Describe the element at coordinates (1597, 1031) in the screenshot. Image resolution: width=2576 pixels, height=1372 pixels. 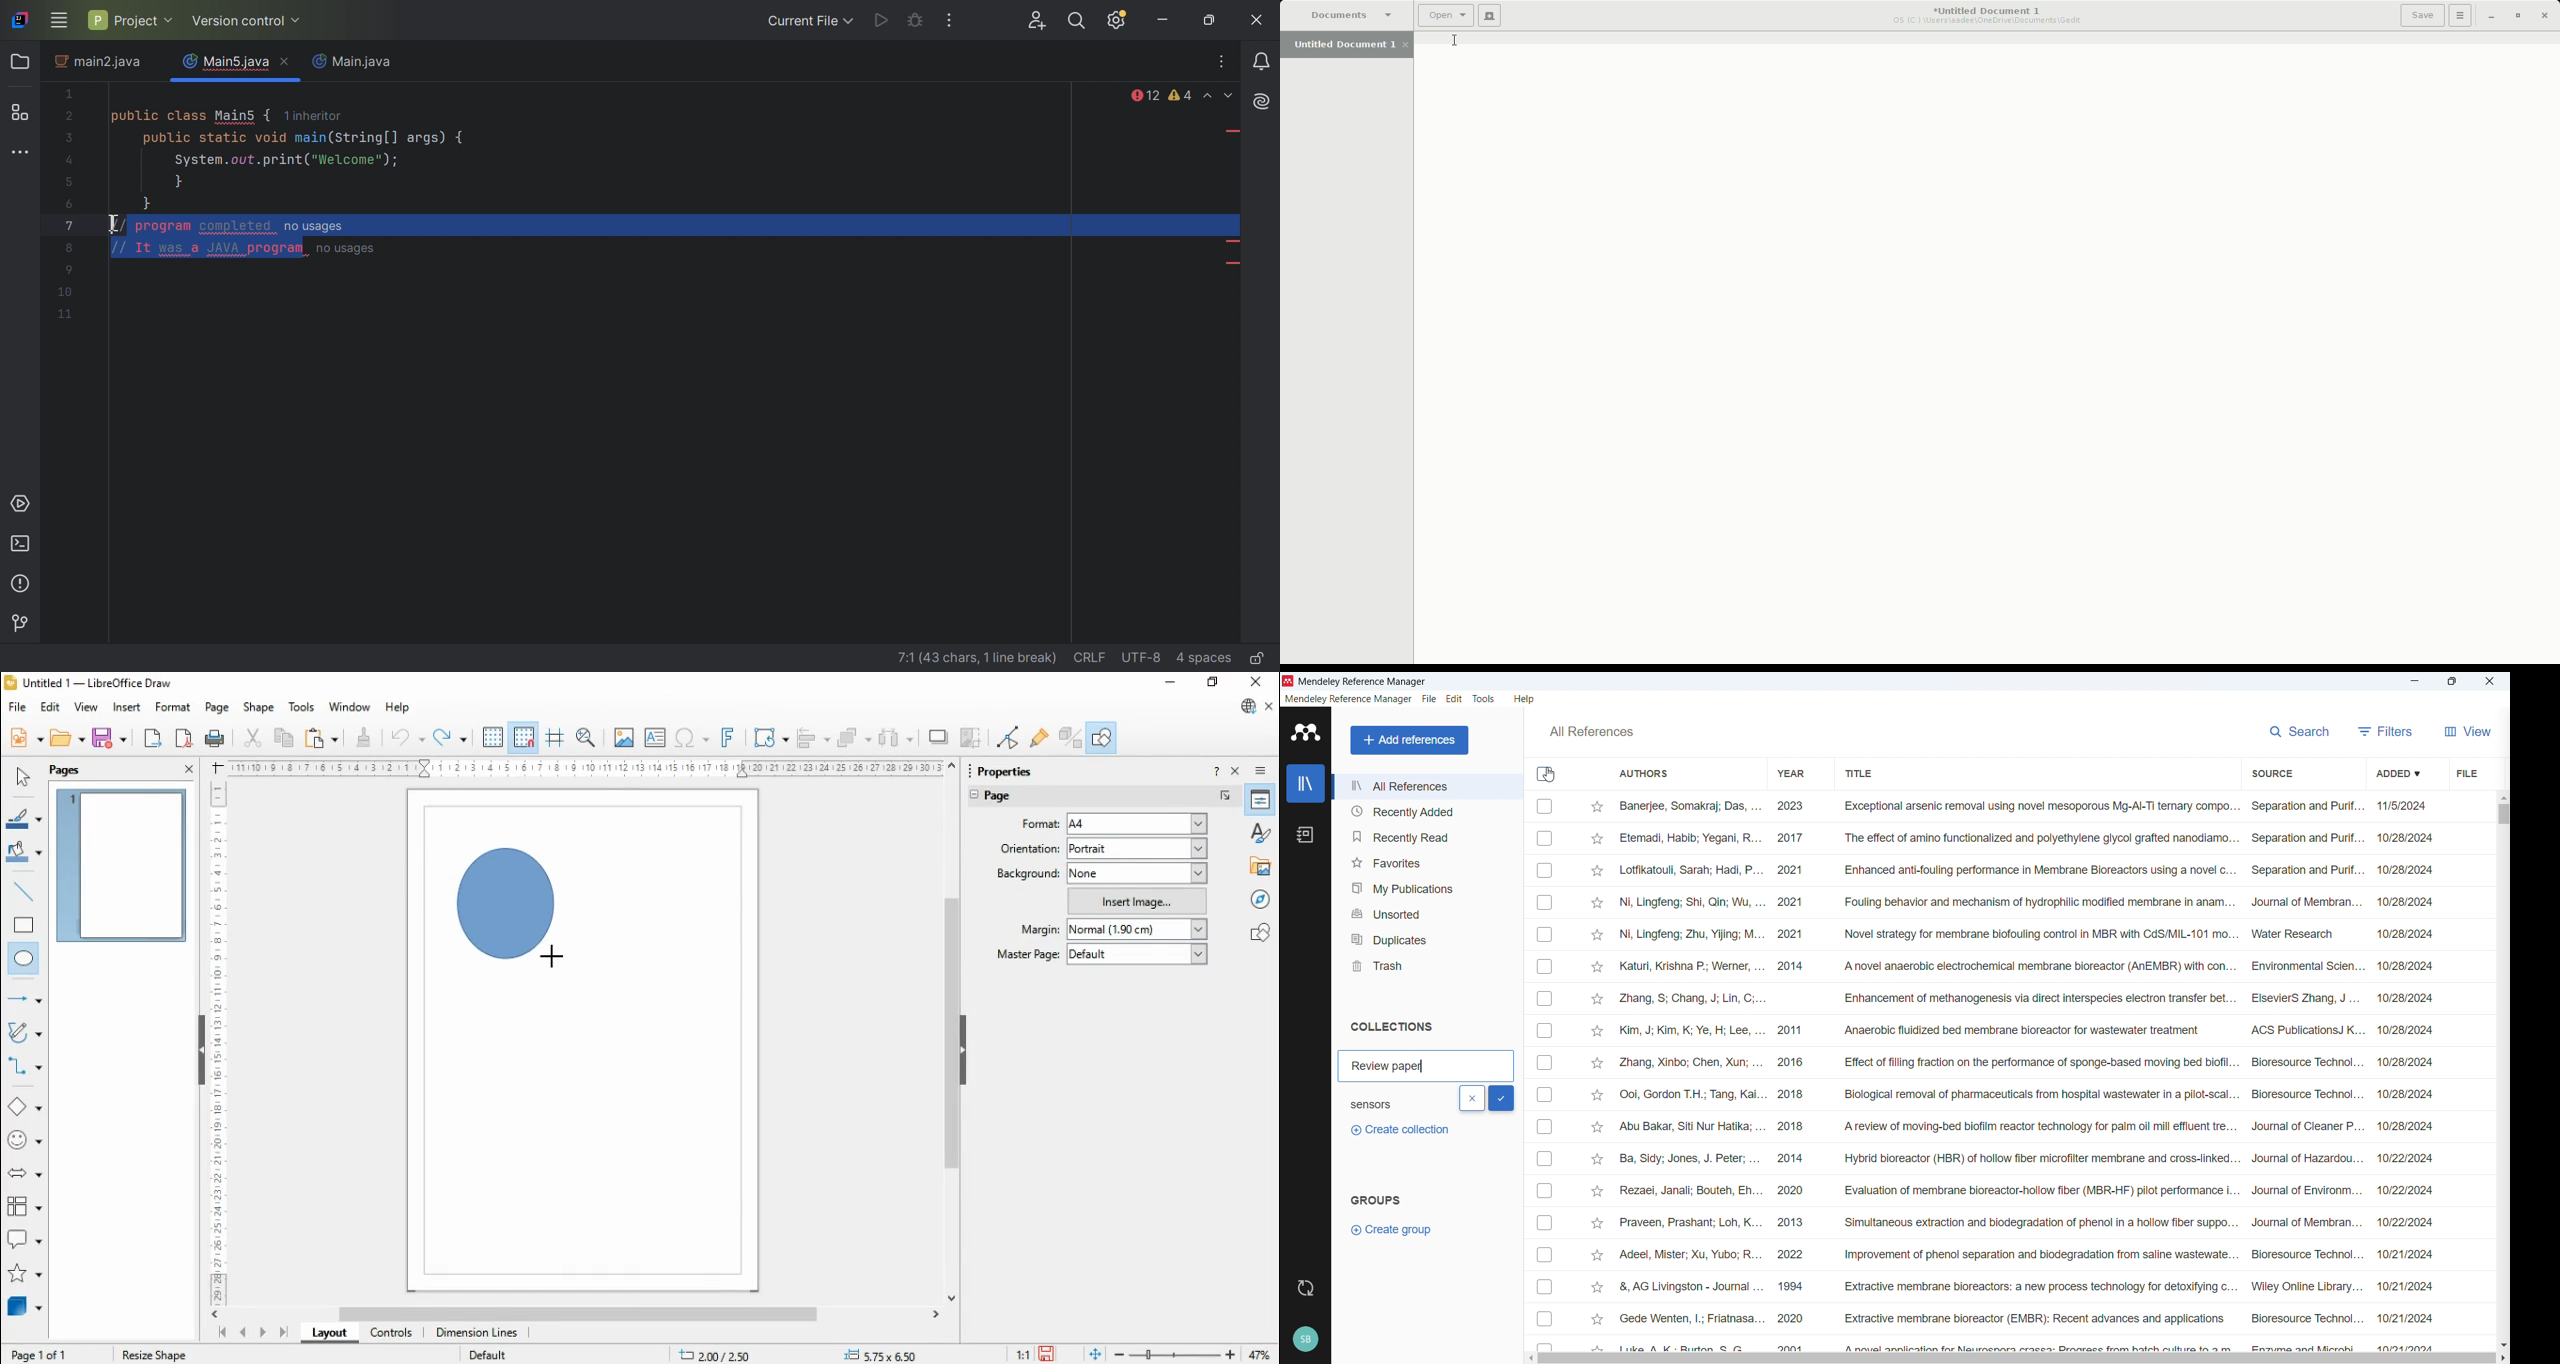
I see `Star mark respective publication` at that location.